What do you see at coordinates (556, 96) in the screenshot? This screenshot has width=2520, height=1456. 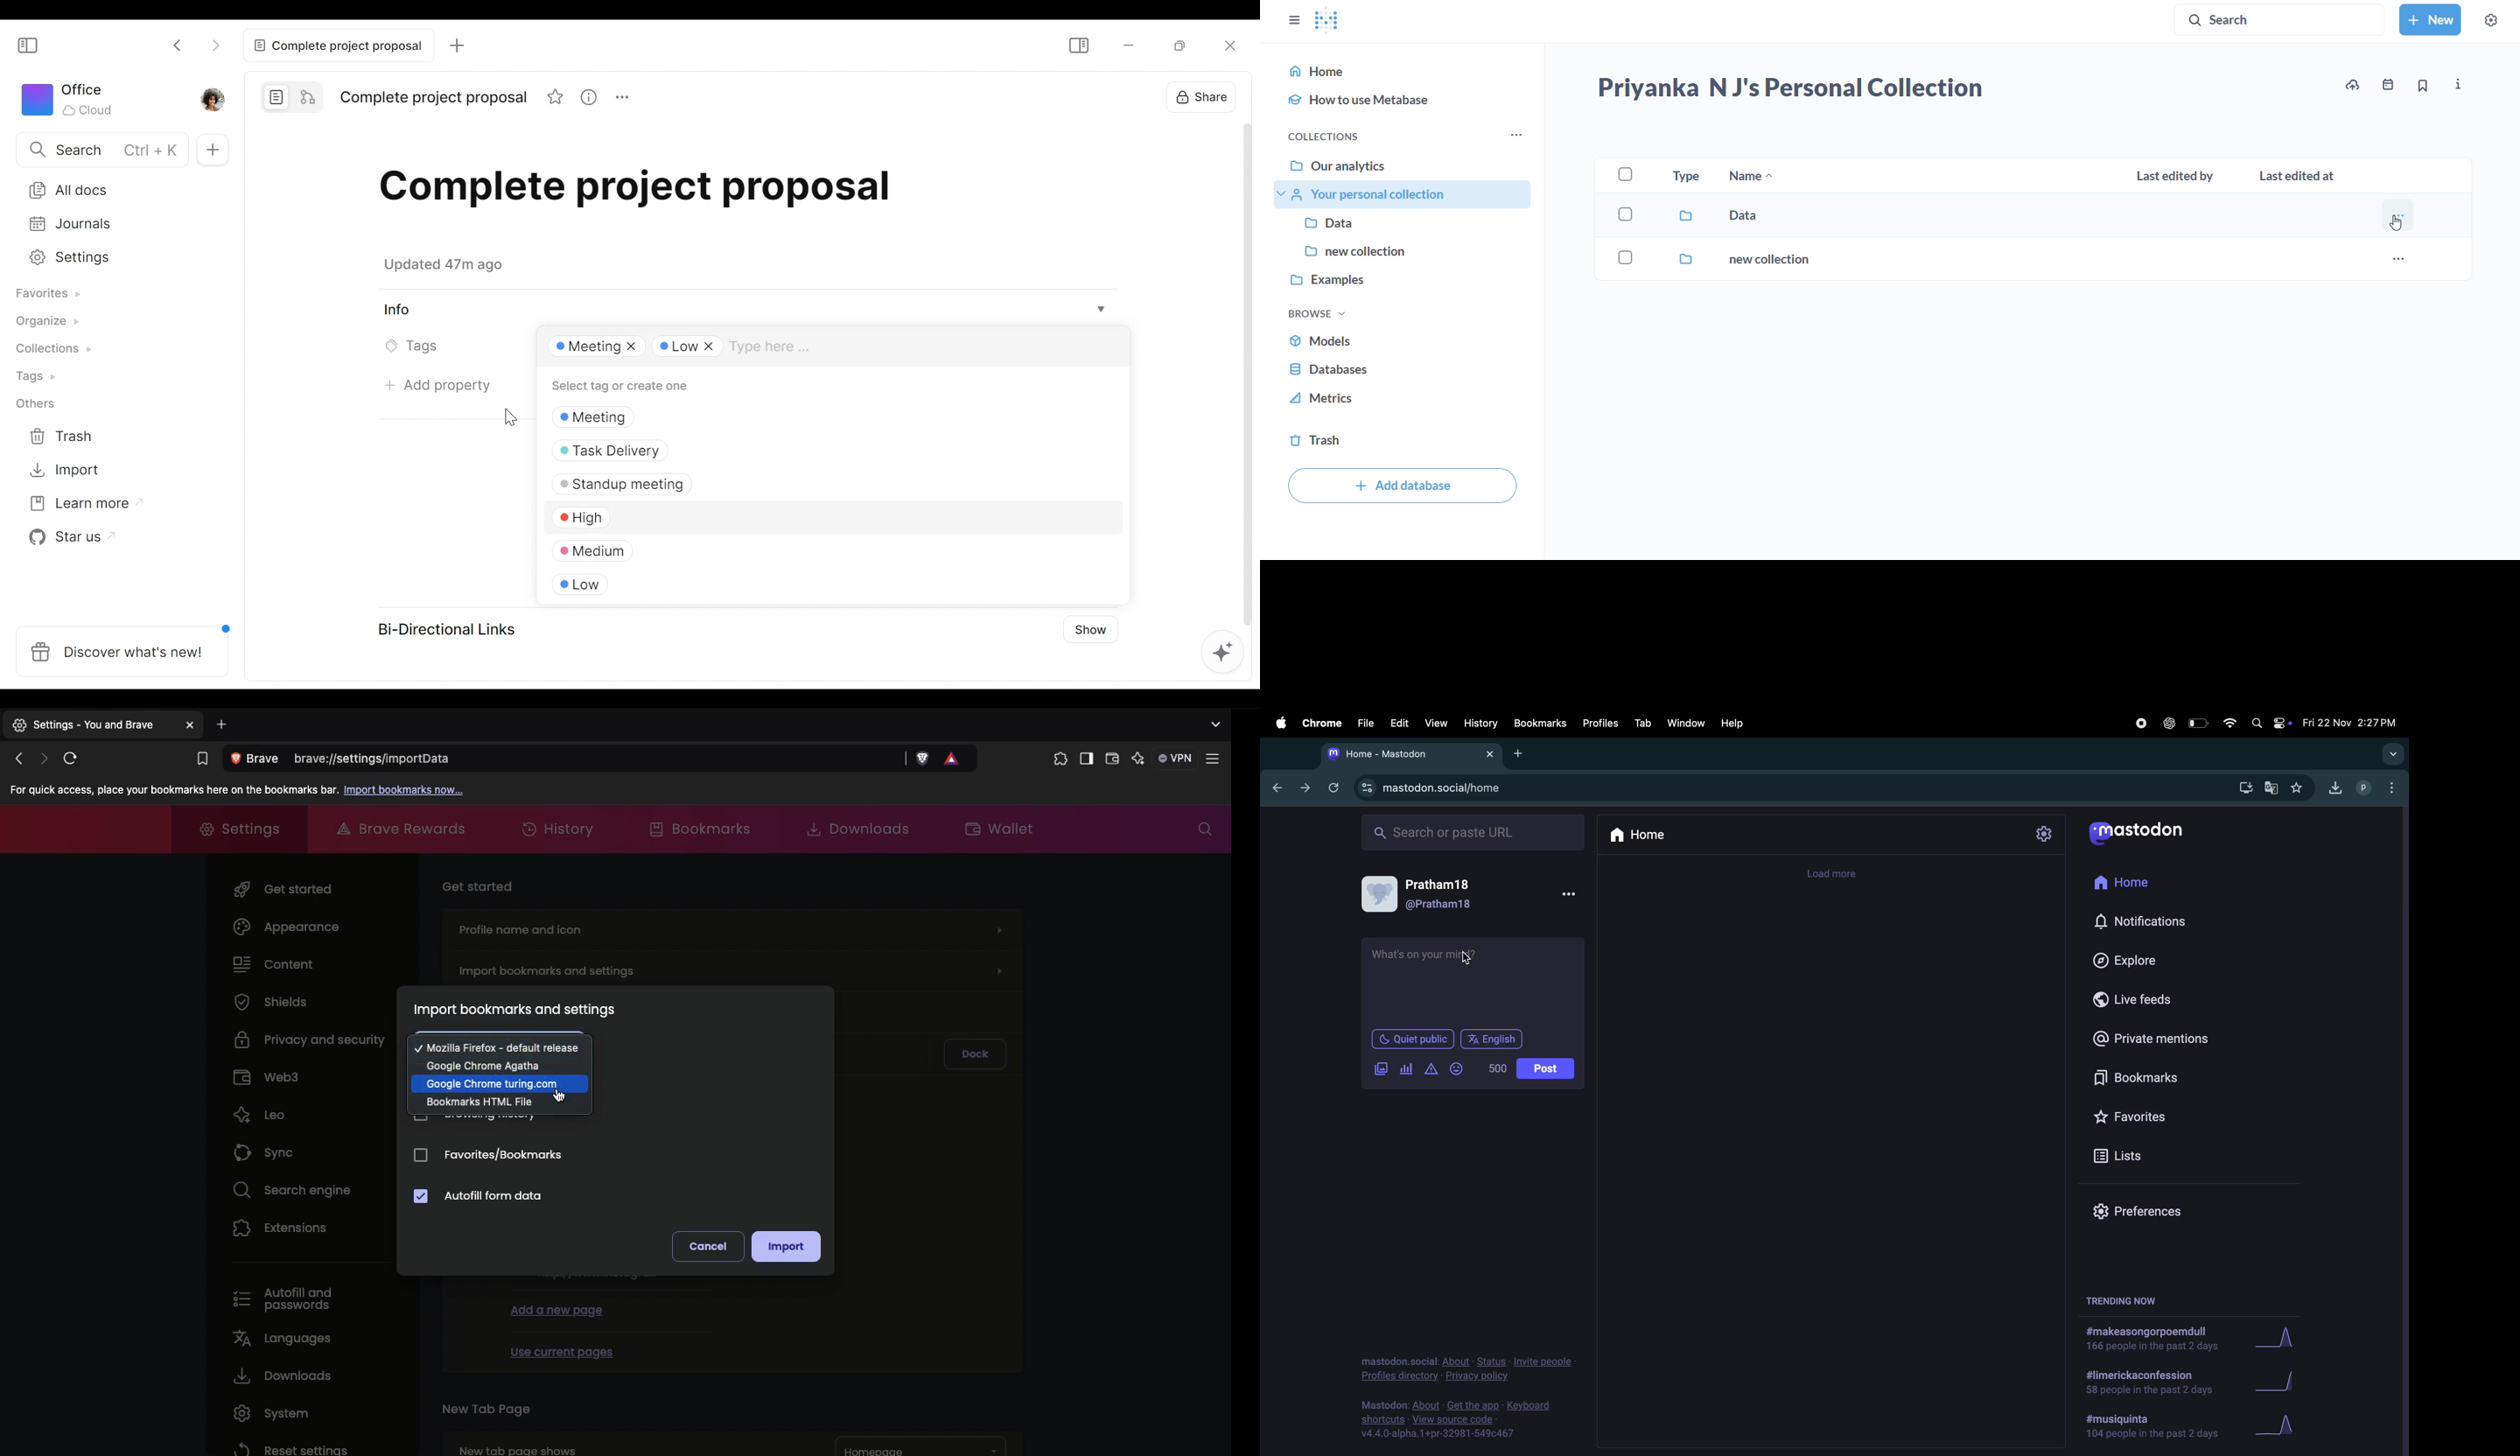 I see `Favorite` at bounding box center [556, 96].